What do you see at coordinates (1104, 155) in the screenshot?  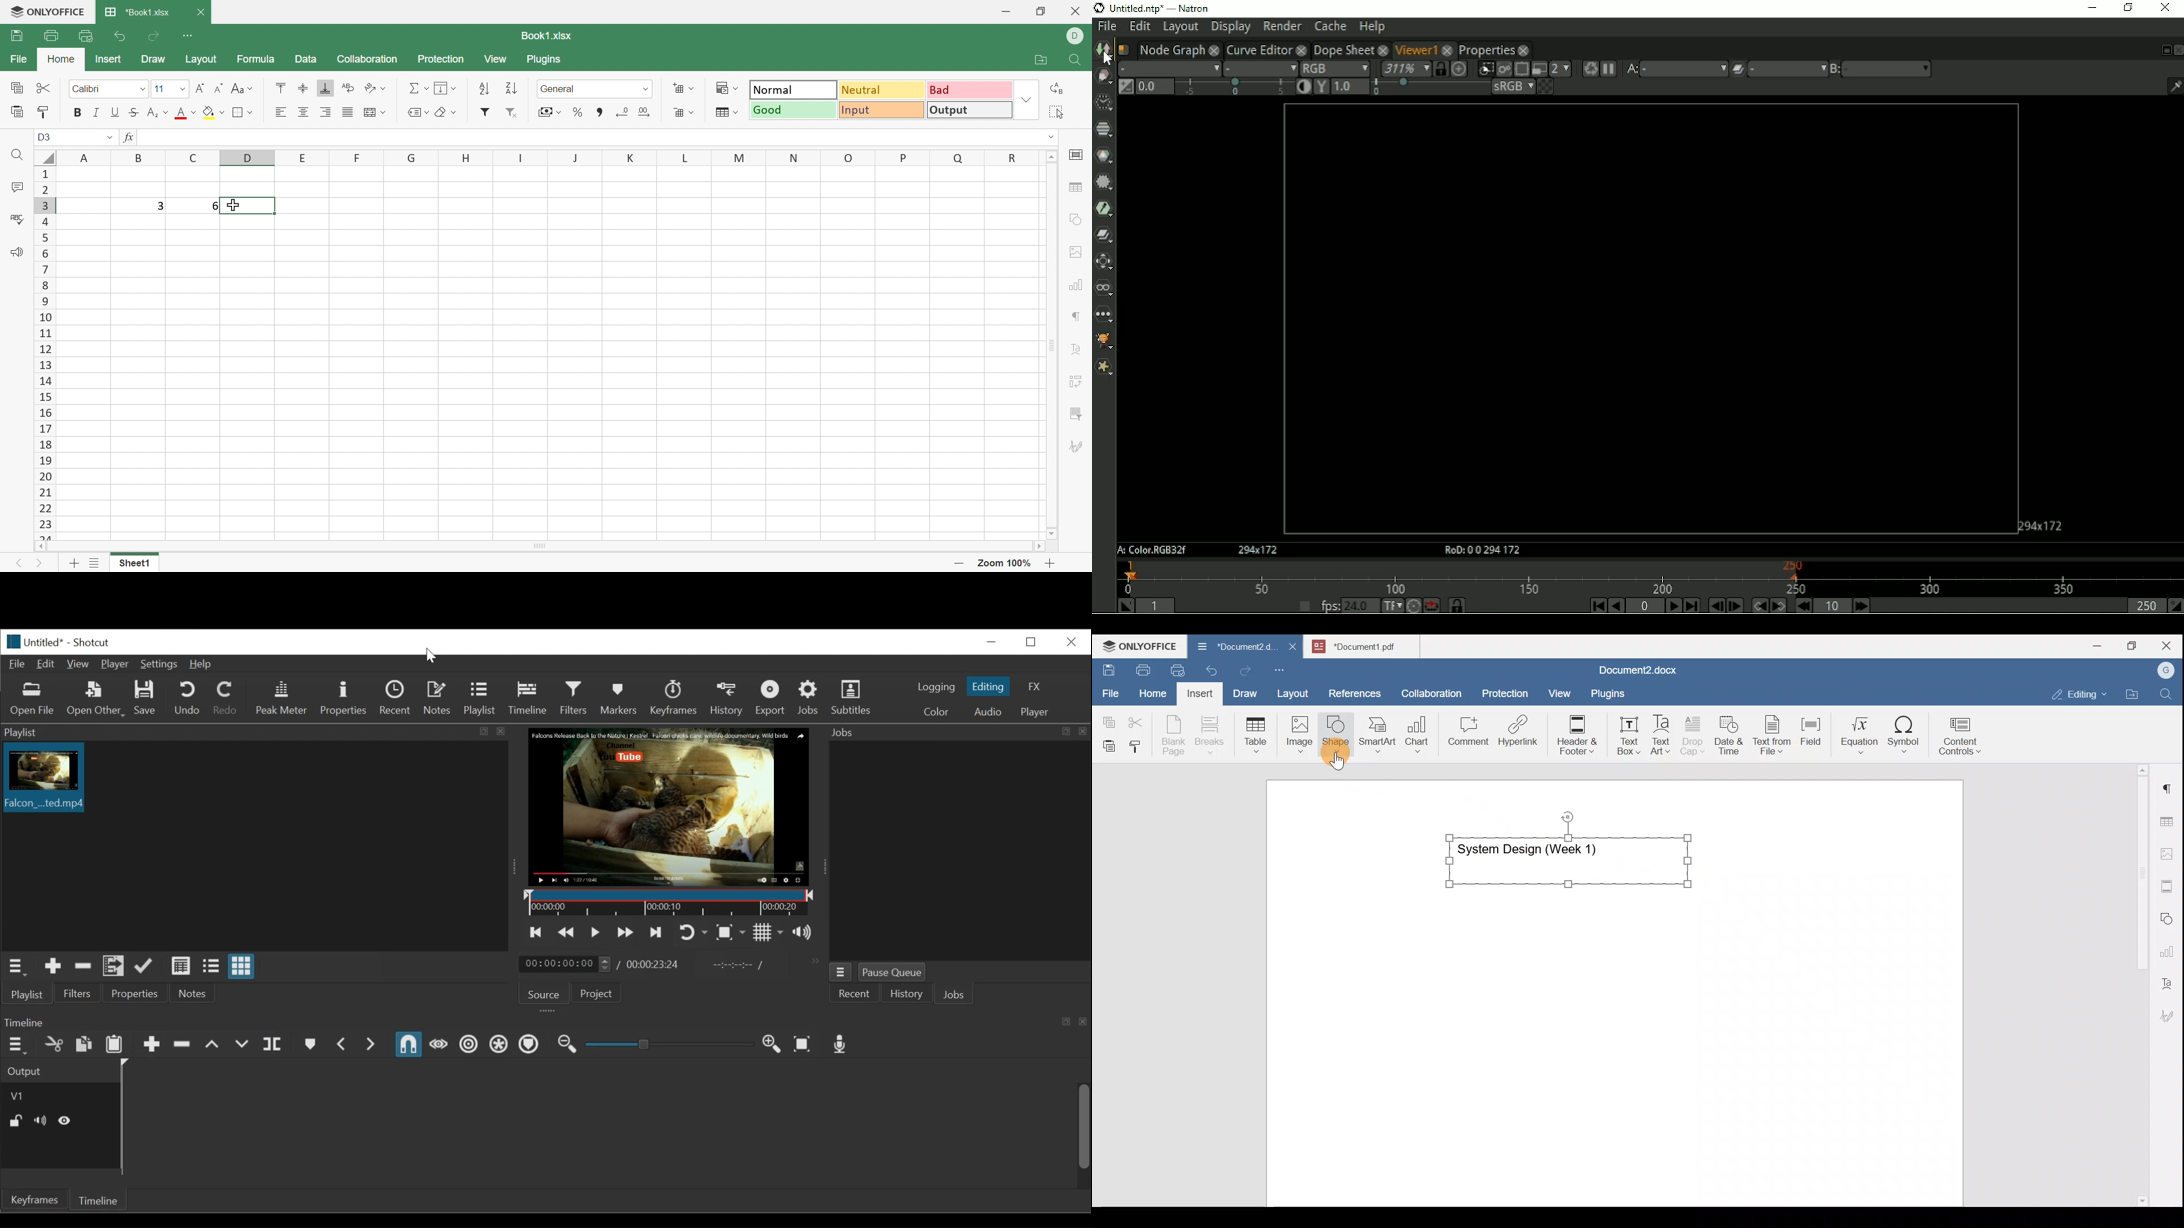 I see `Color` at bounding box center [1104, 155].